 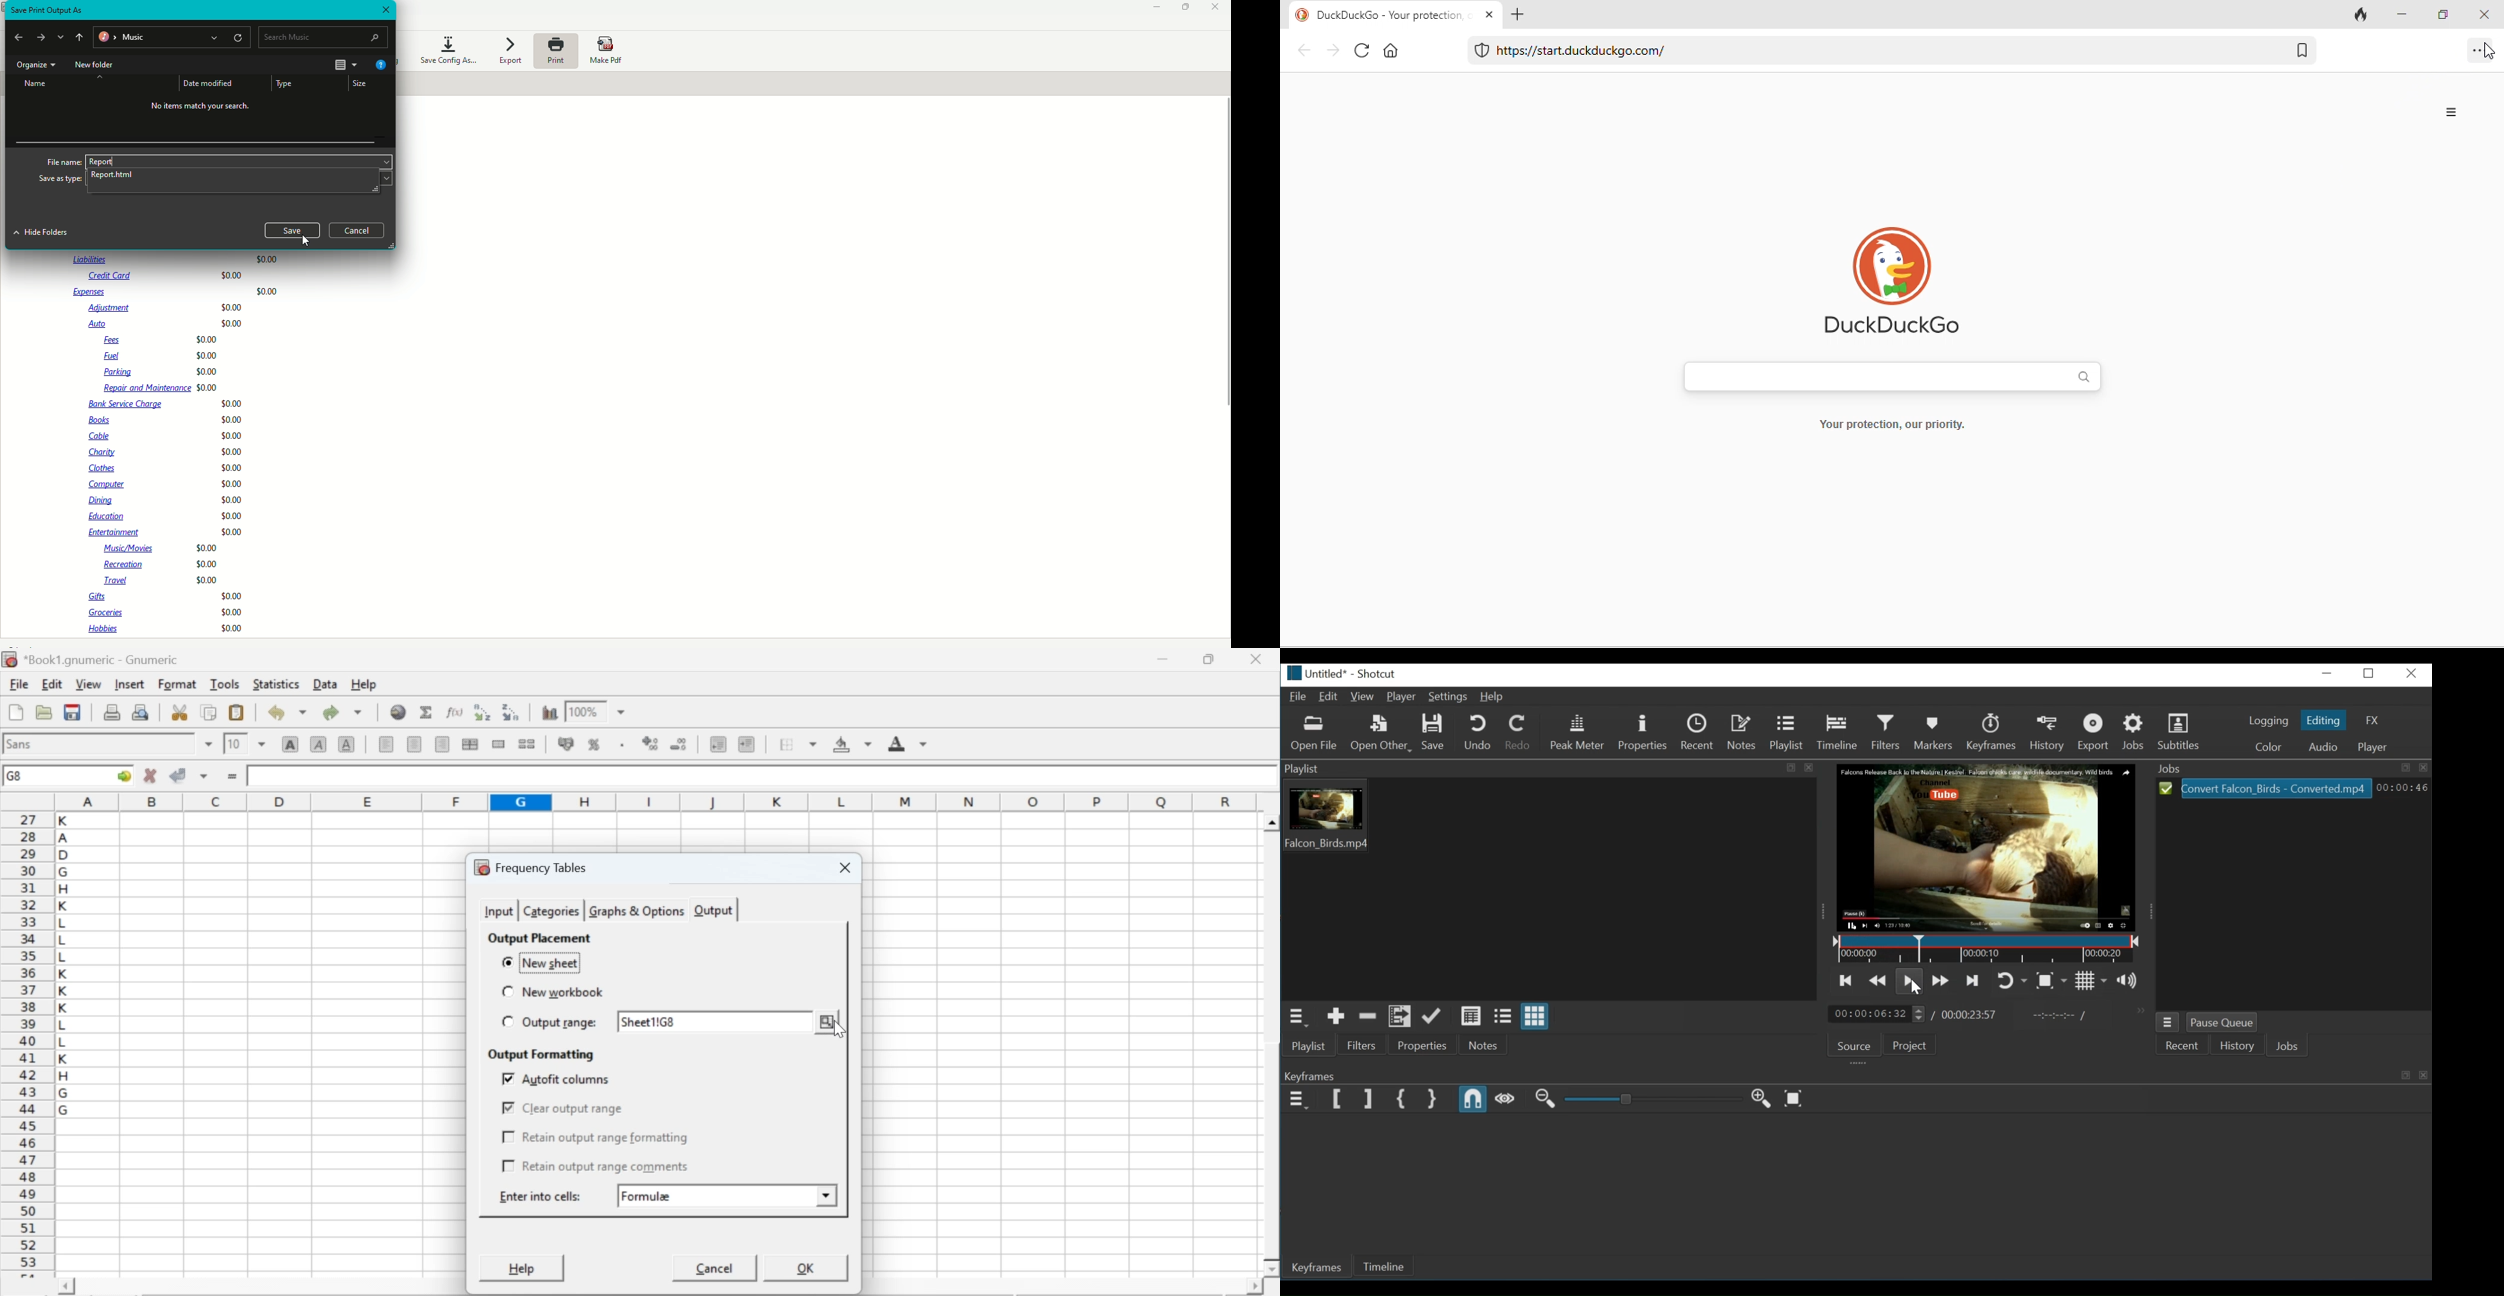 What do you see at coordinates (2010, 981) in the screenshot?
I see `Toggle player loop` at bounding box center [2010, 981].